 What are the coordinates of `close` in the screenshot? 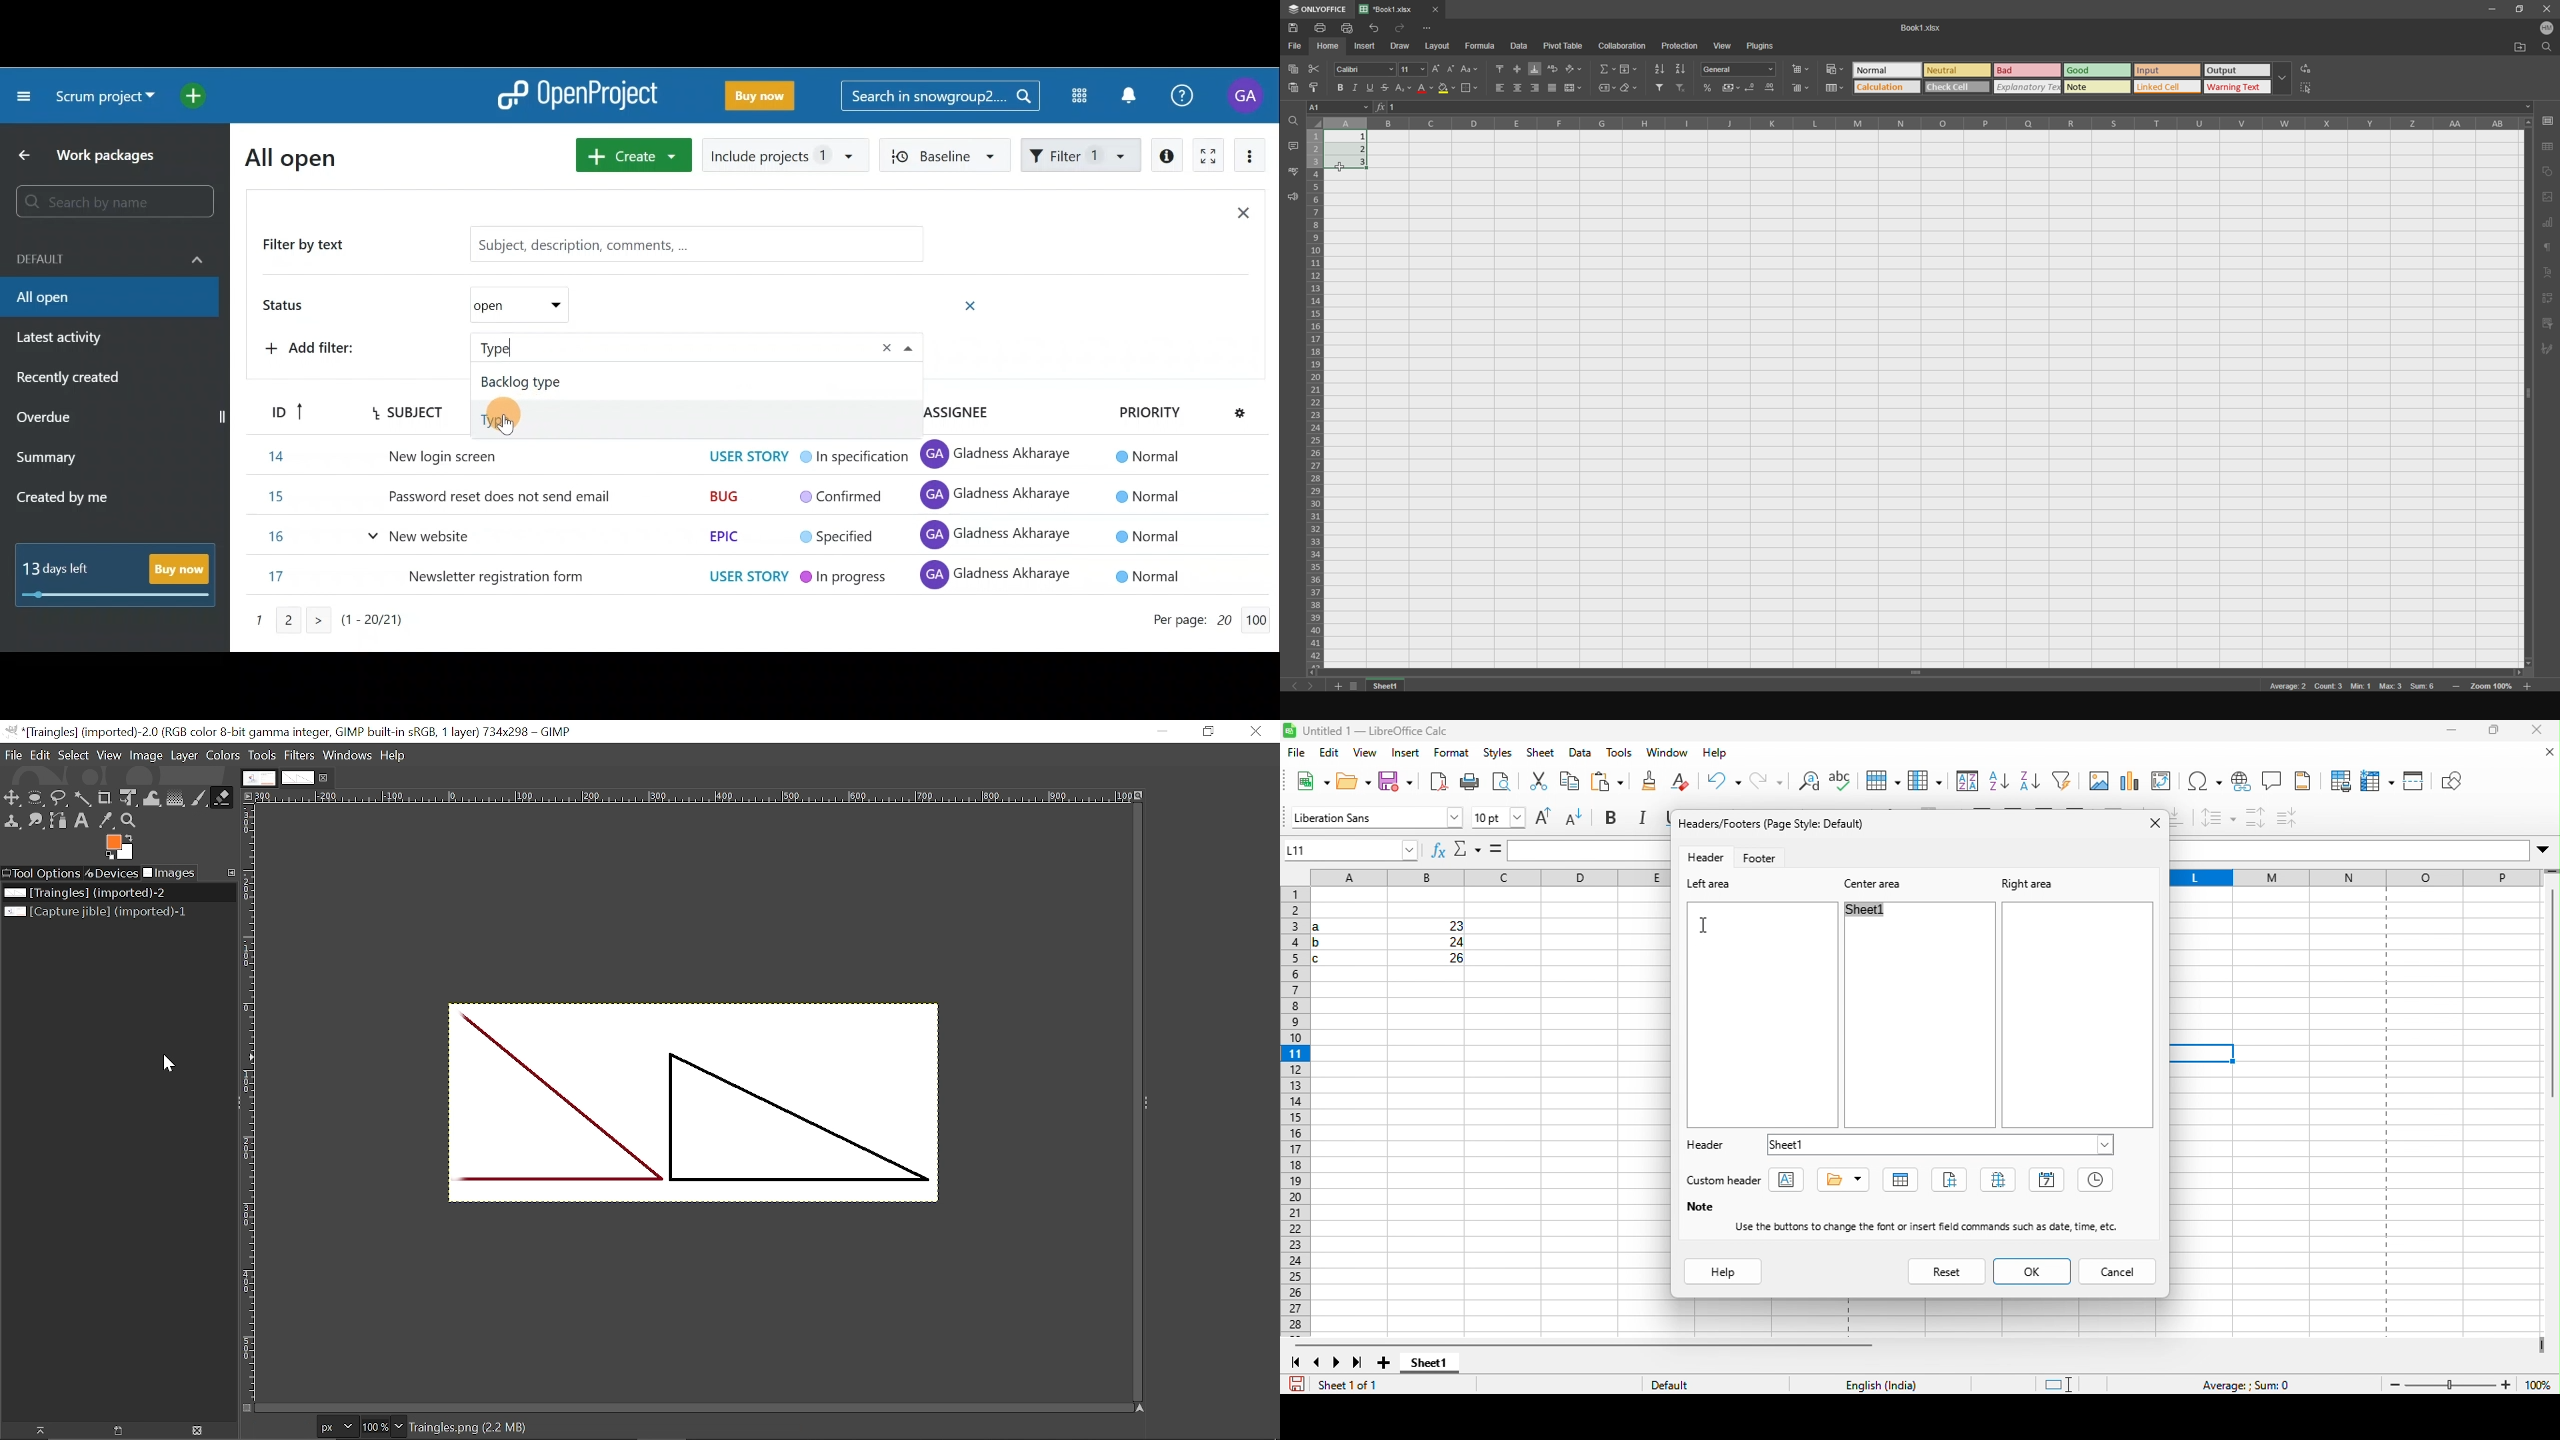 It's located at (2543, 753).